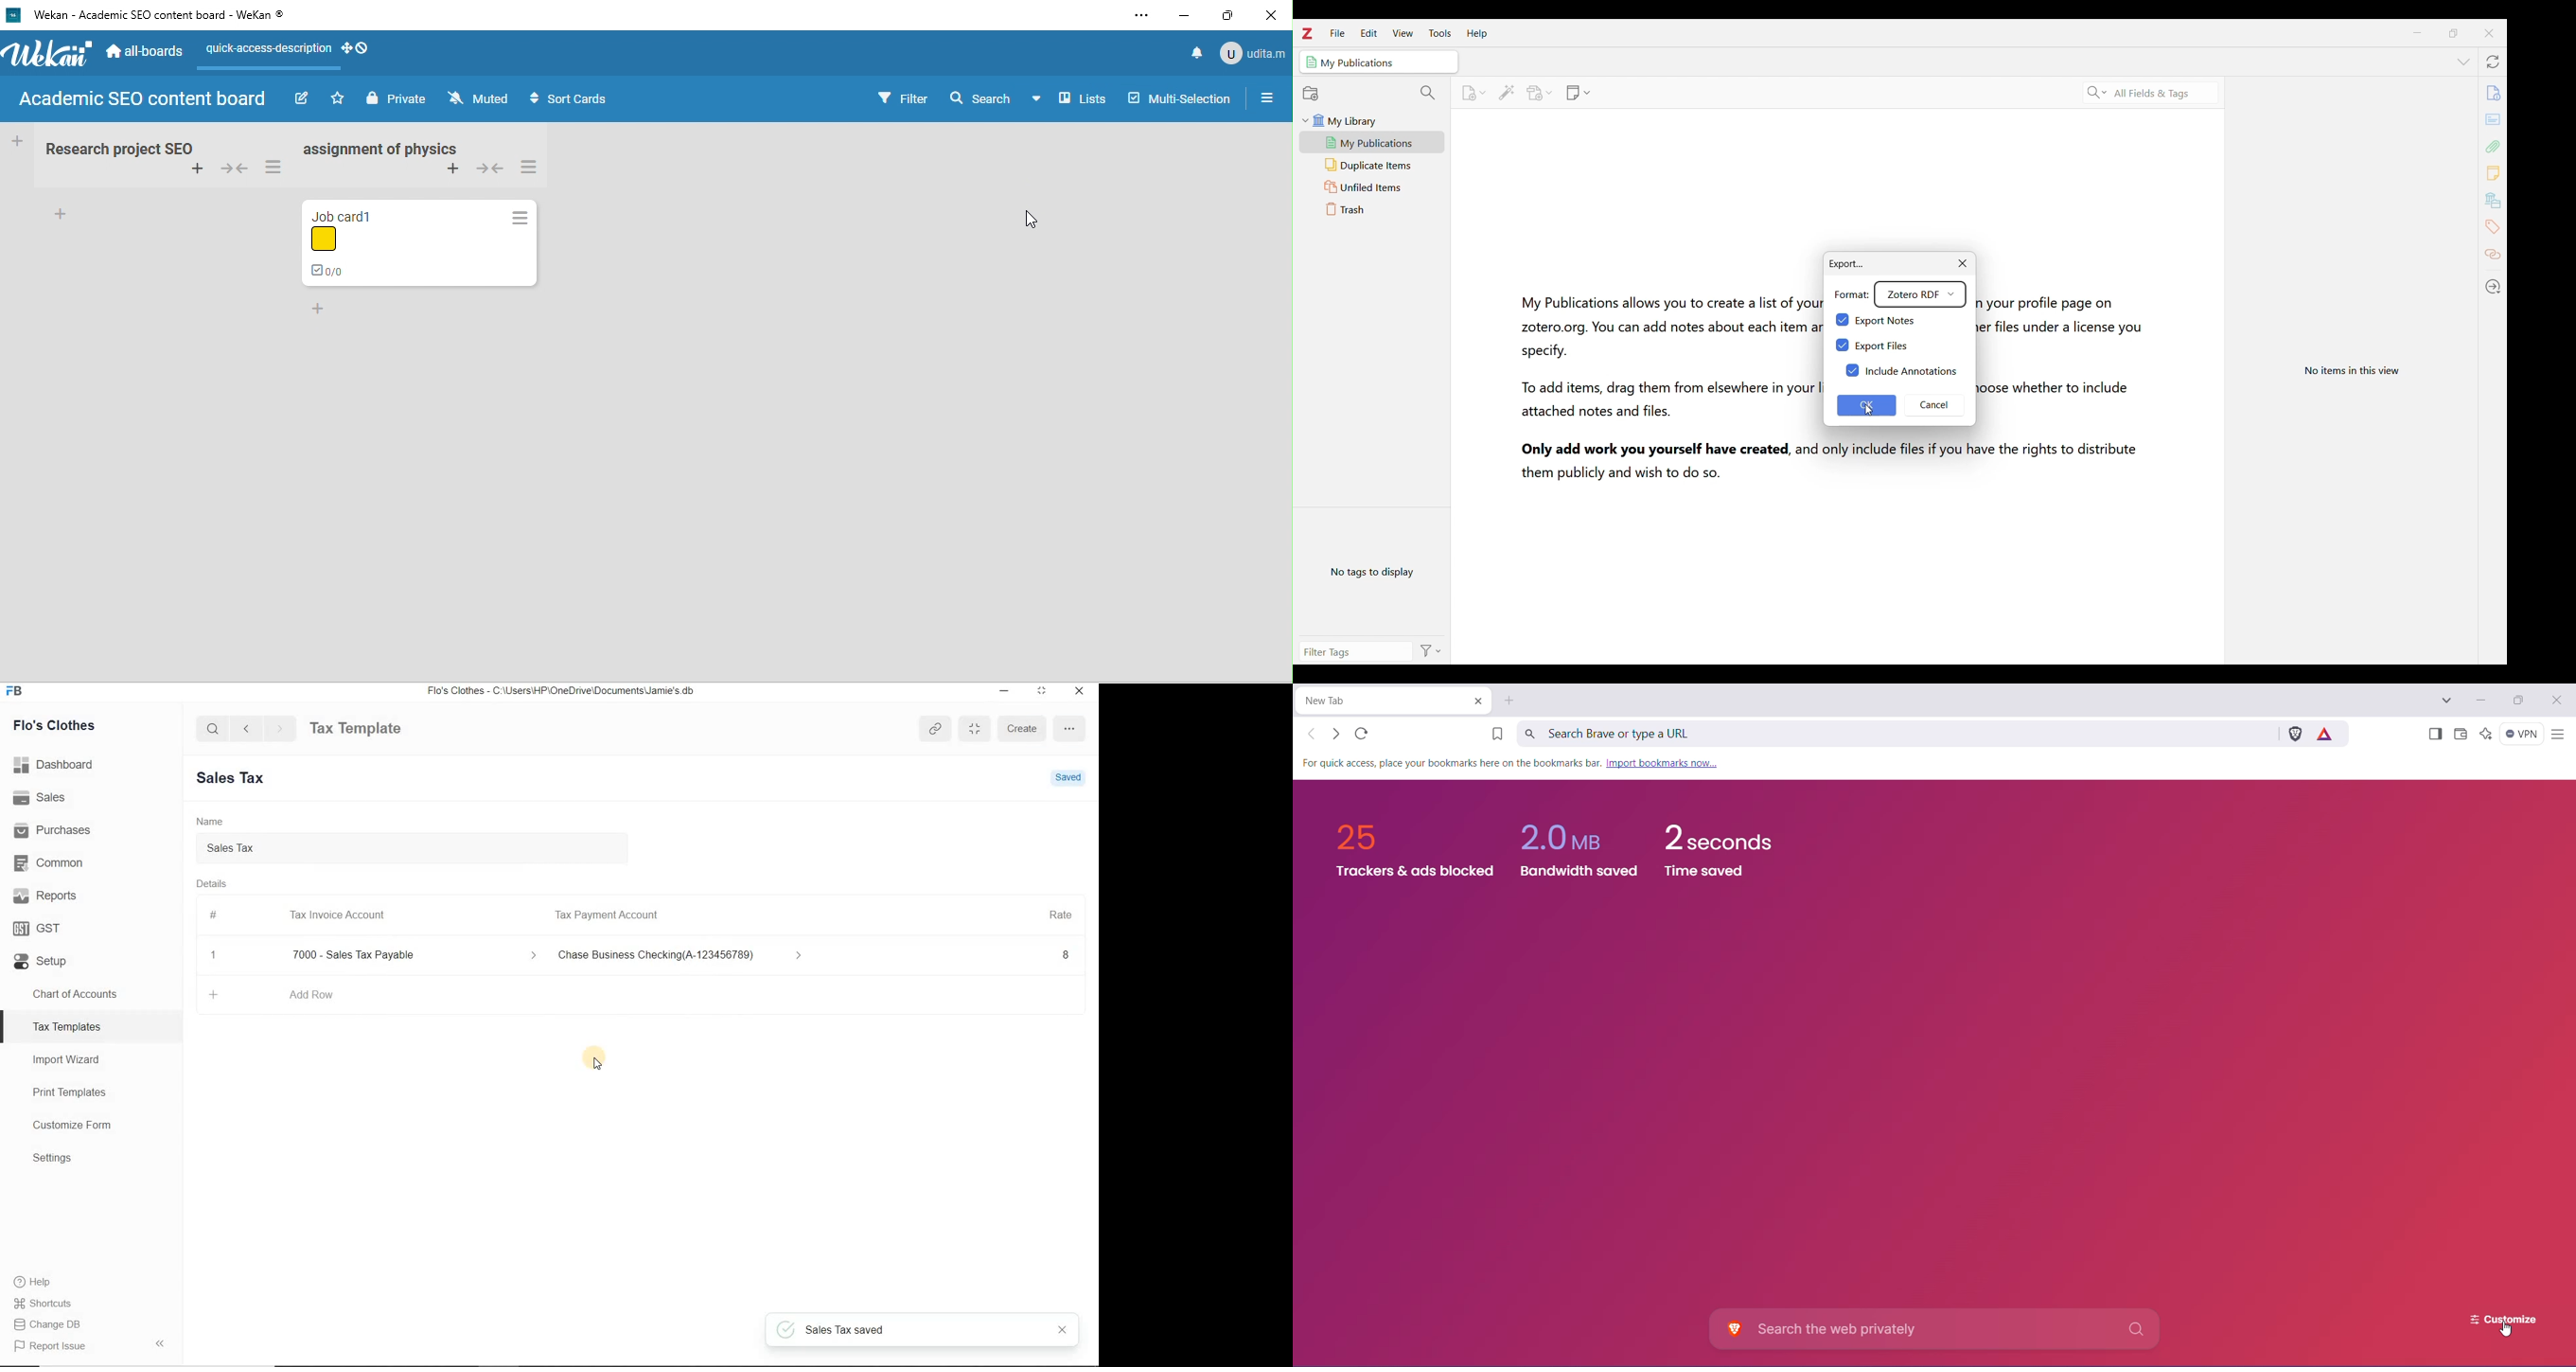  What do you see at coordinates (90, 994) in the screenshot?
I see `Chart of Accounts` at bounding box center [90, 994].